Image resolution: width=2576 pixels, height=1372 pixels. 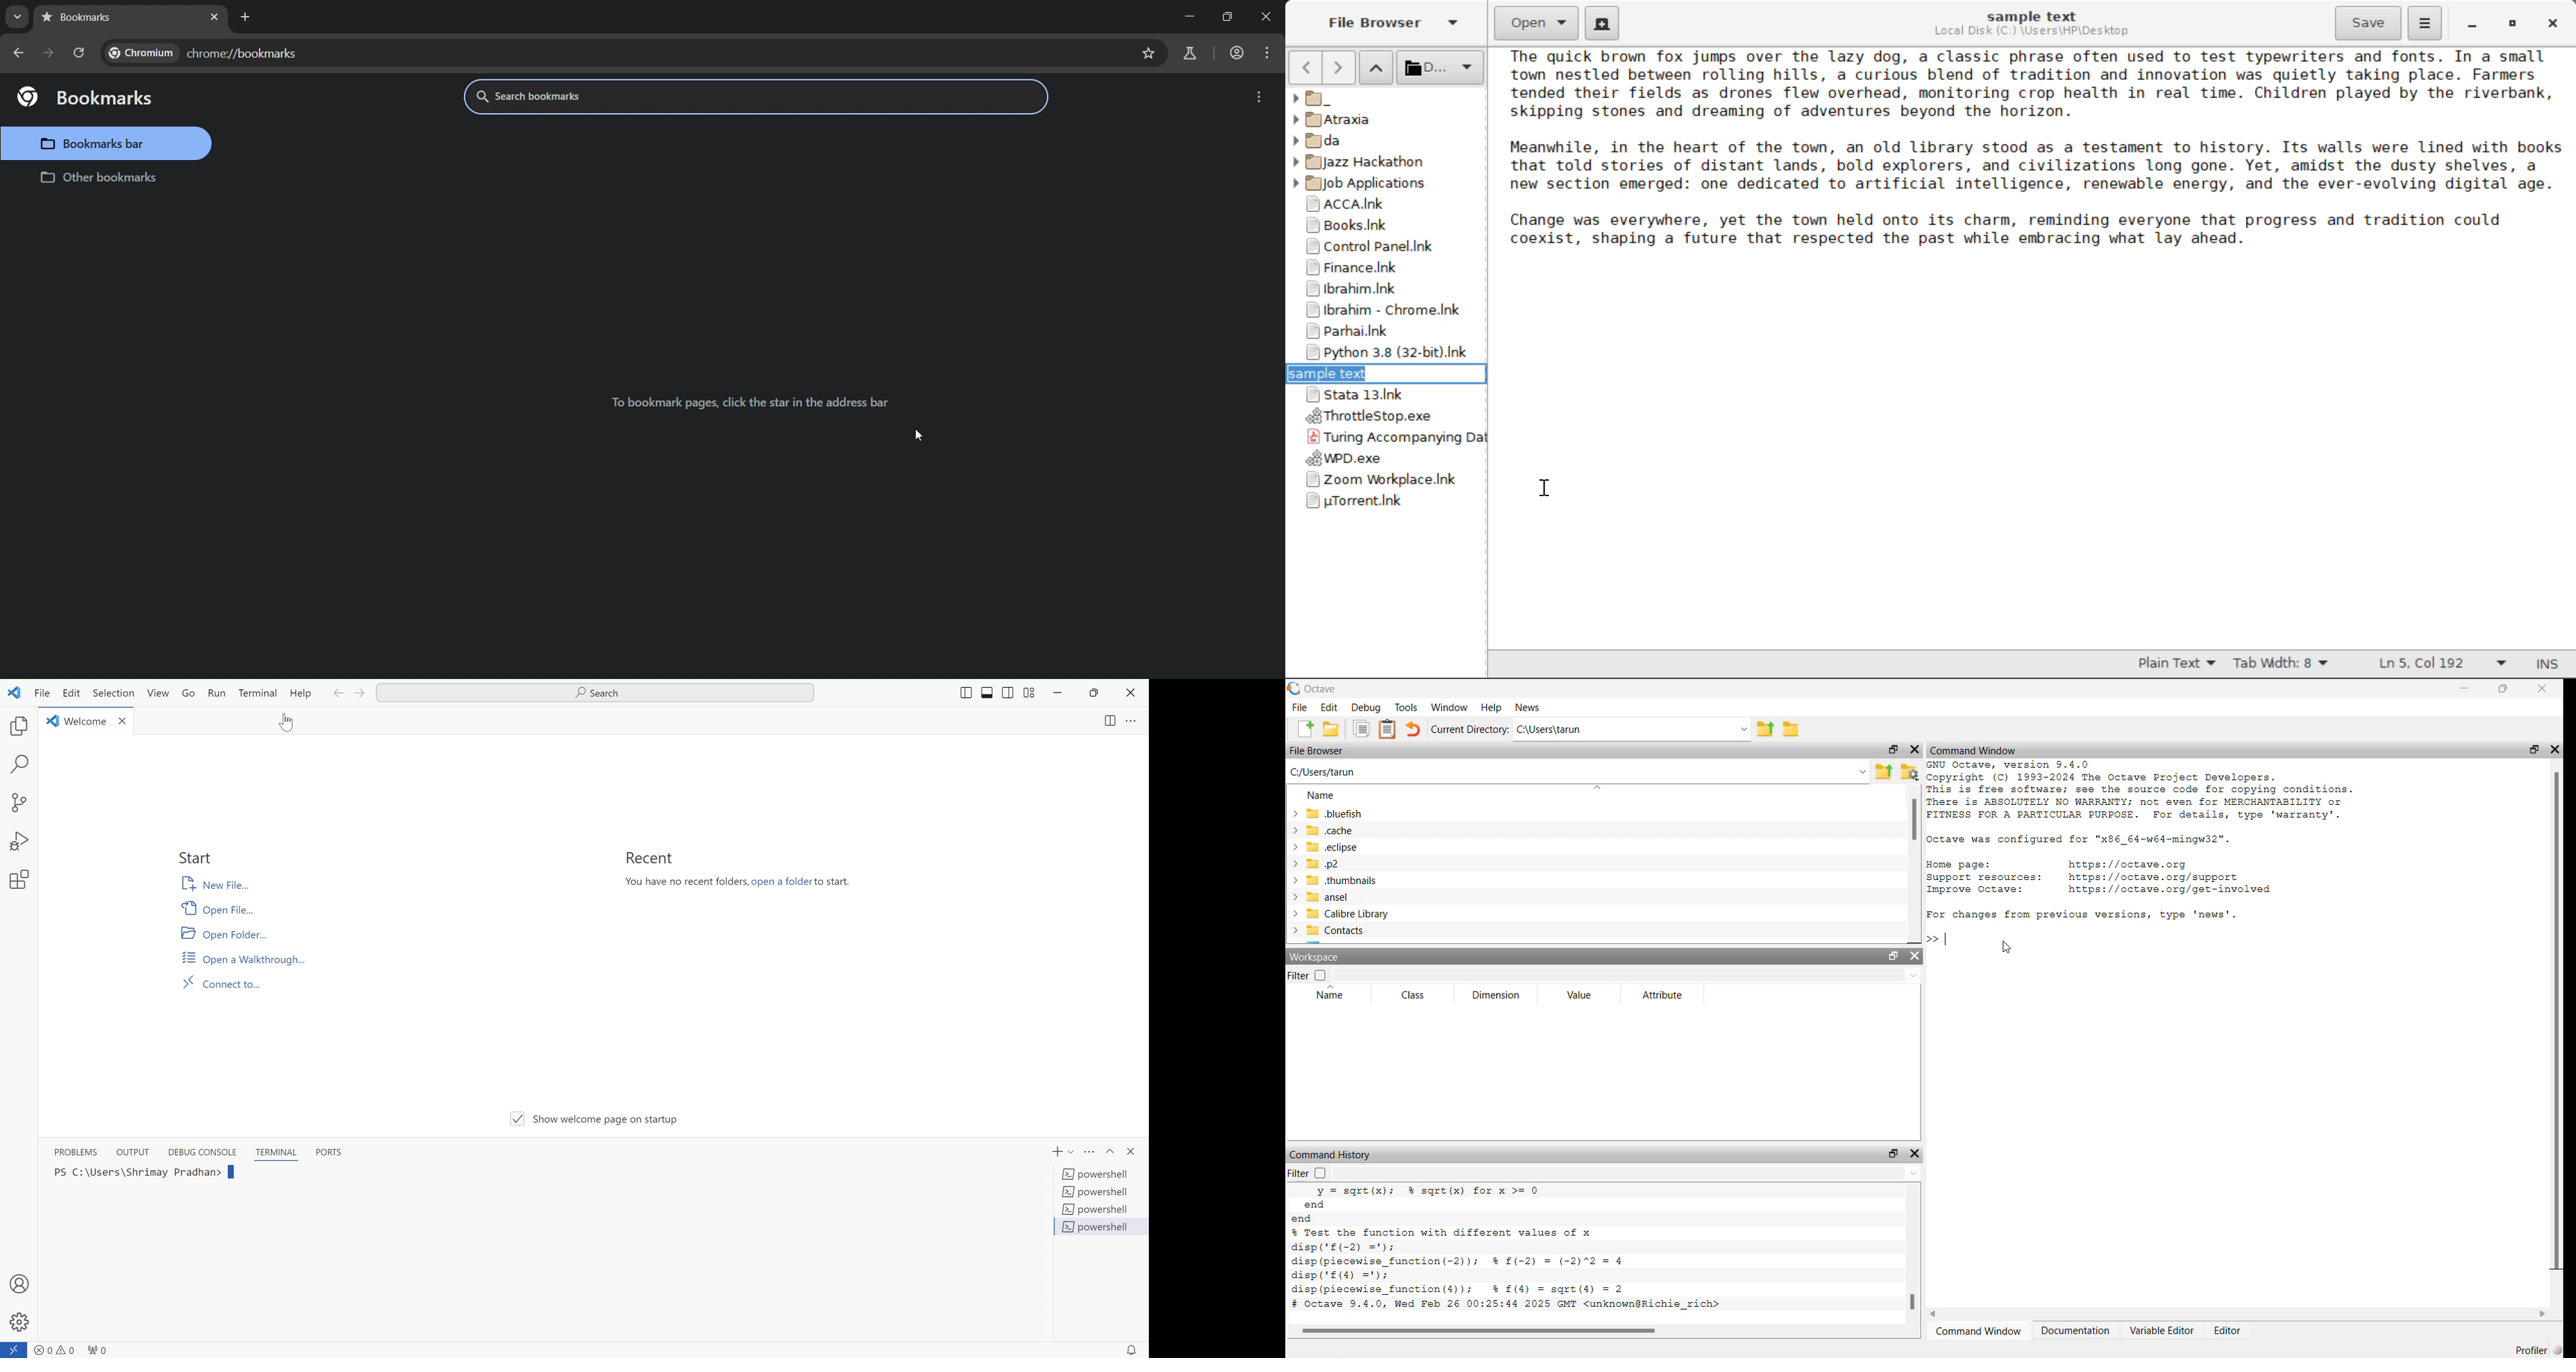 I want to click on Filter, so click(x=1308, y=976).